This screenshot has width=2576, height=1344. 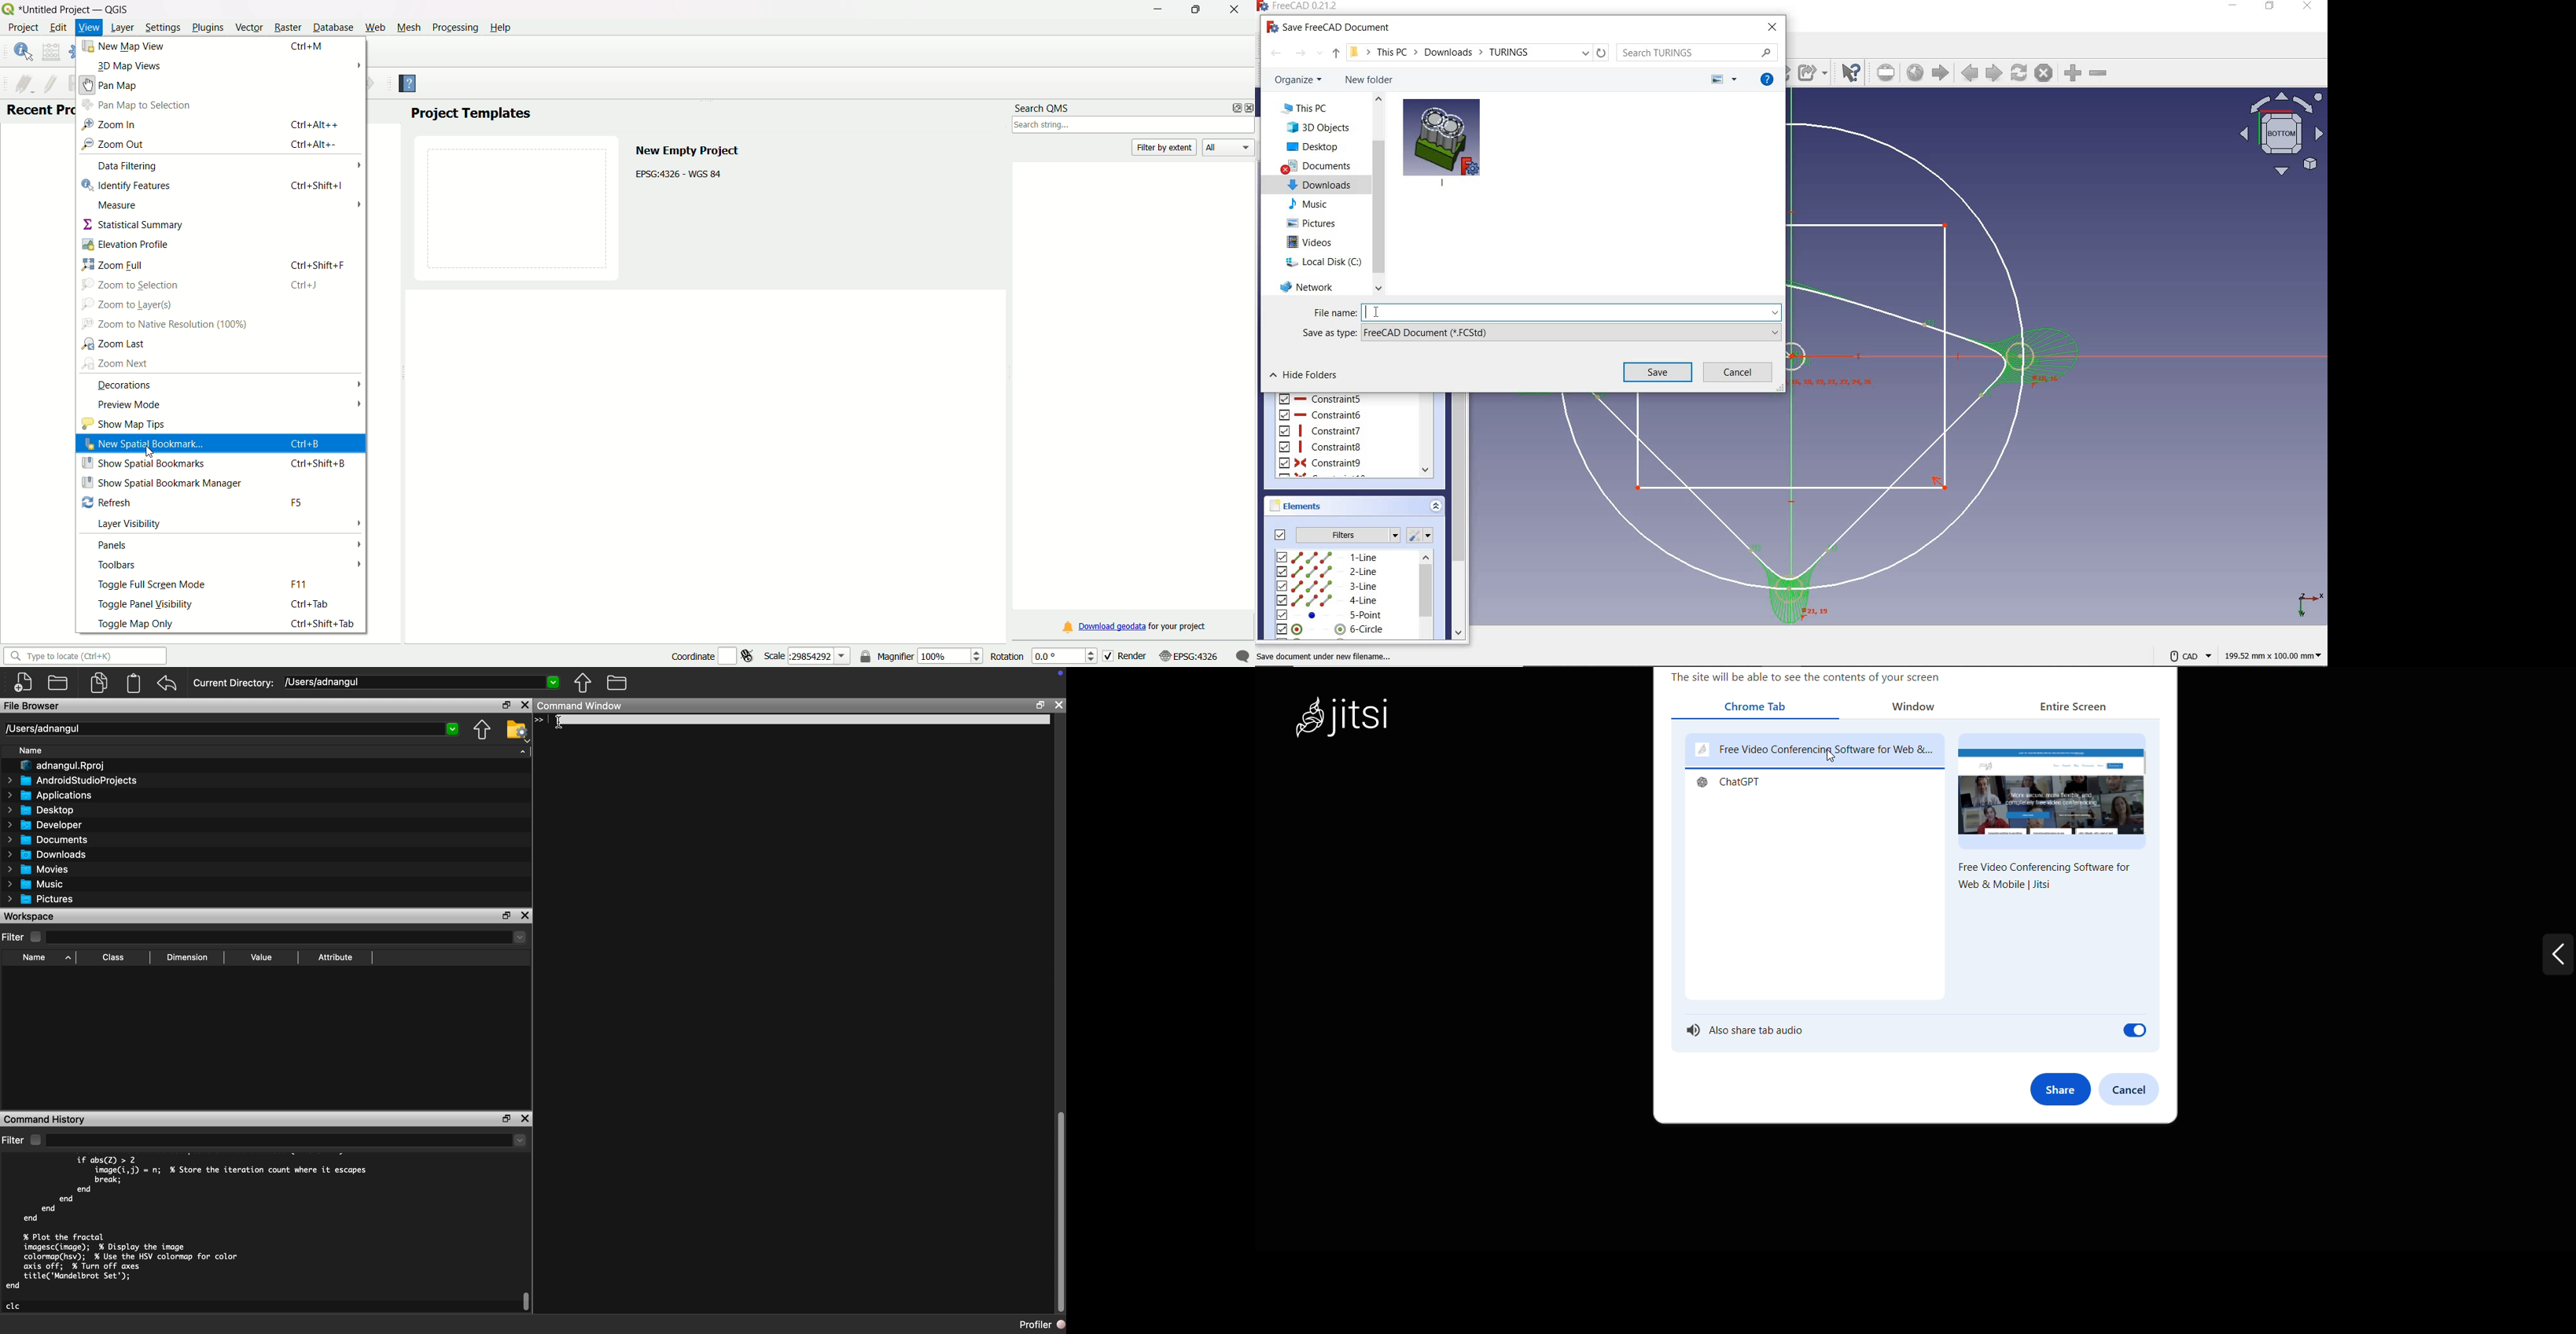 I want to click on Entire Screen Tab, so click(x=2069, y=709).